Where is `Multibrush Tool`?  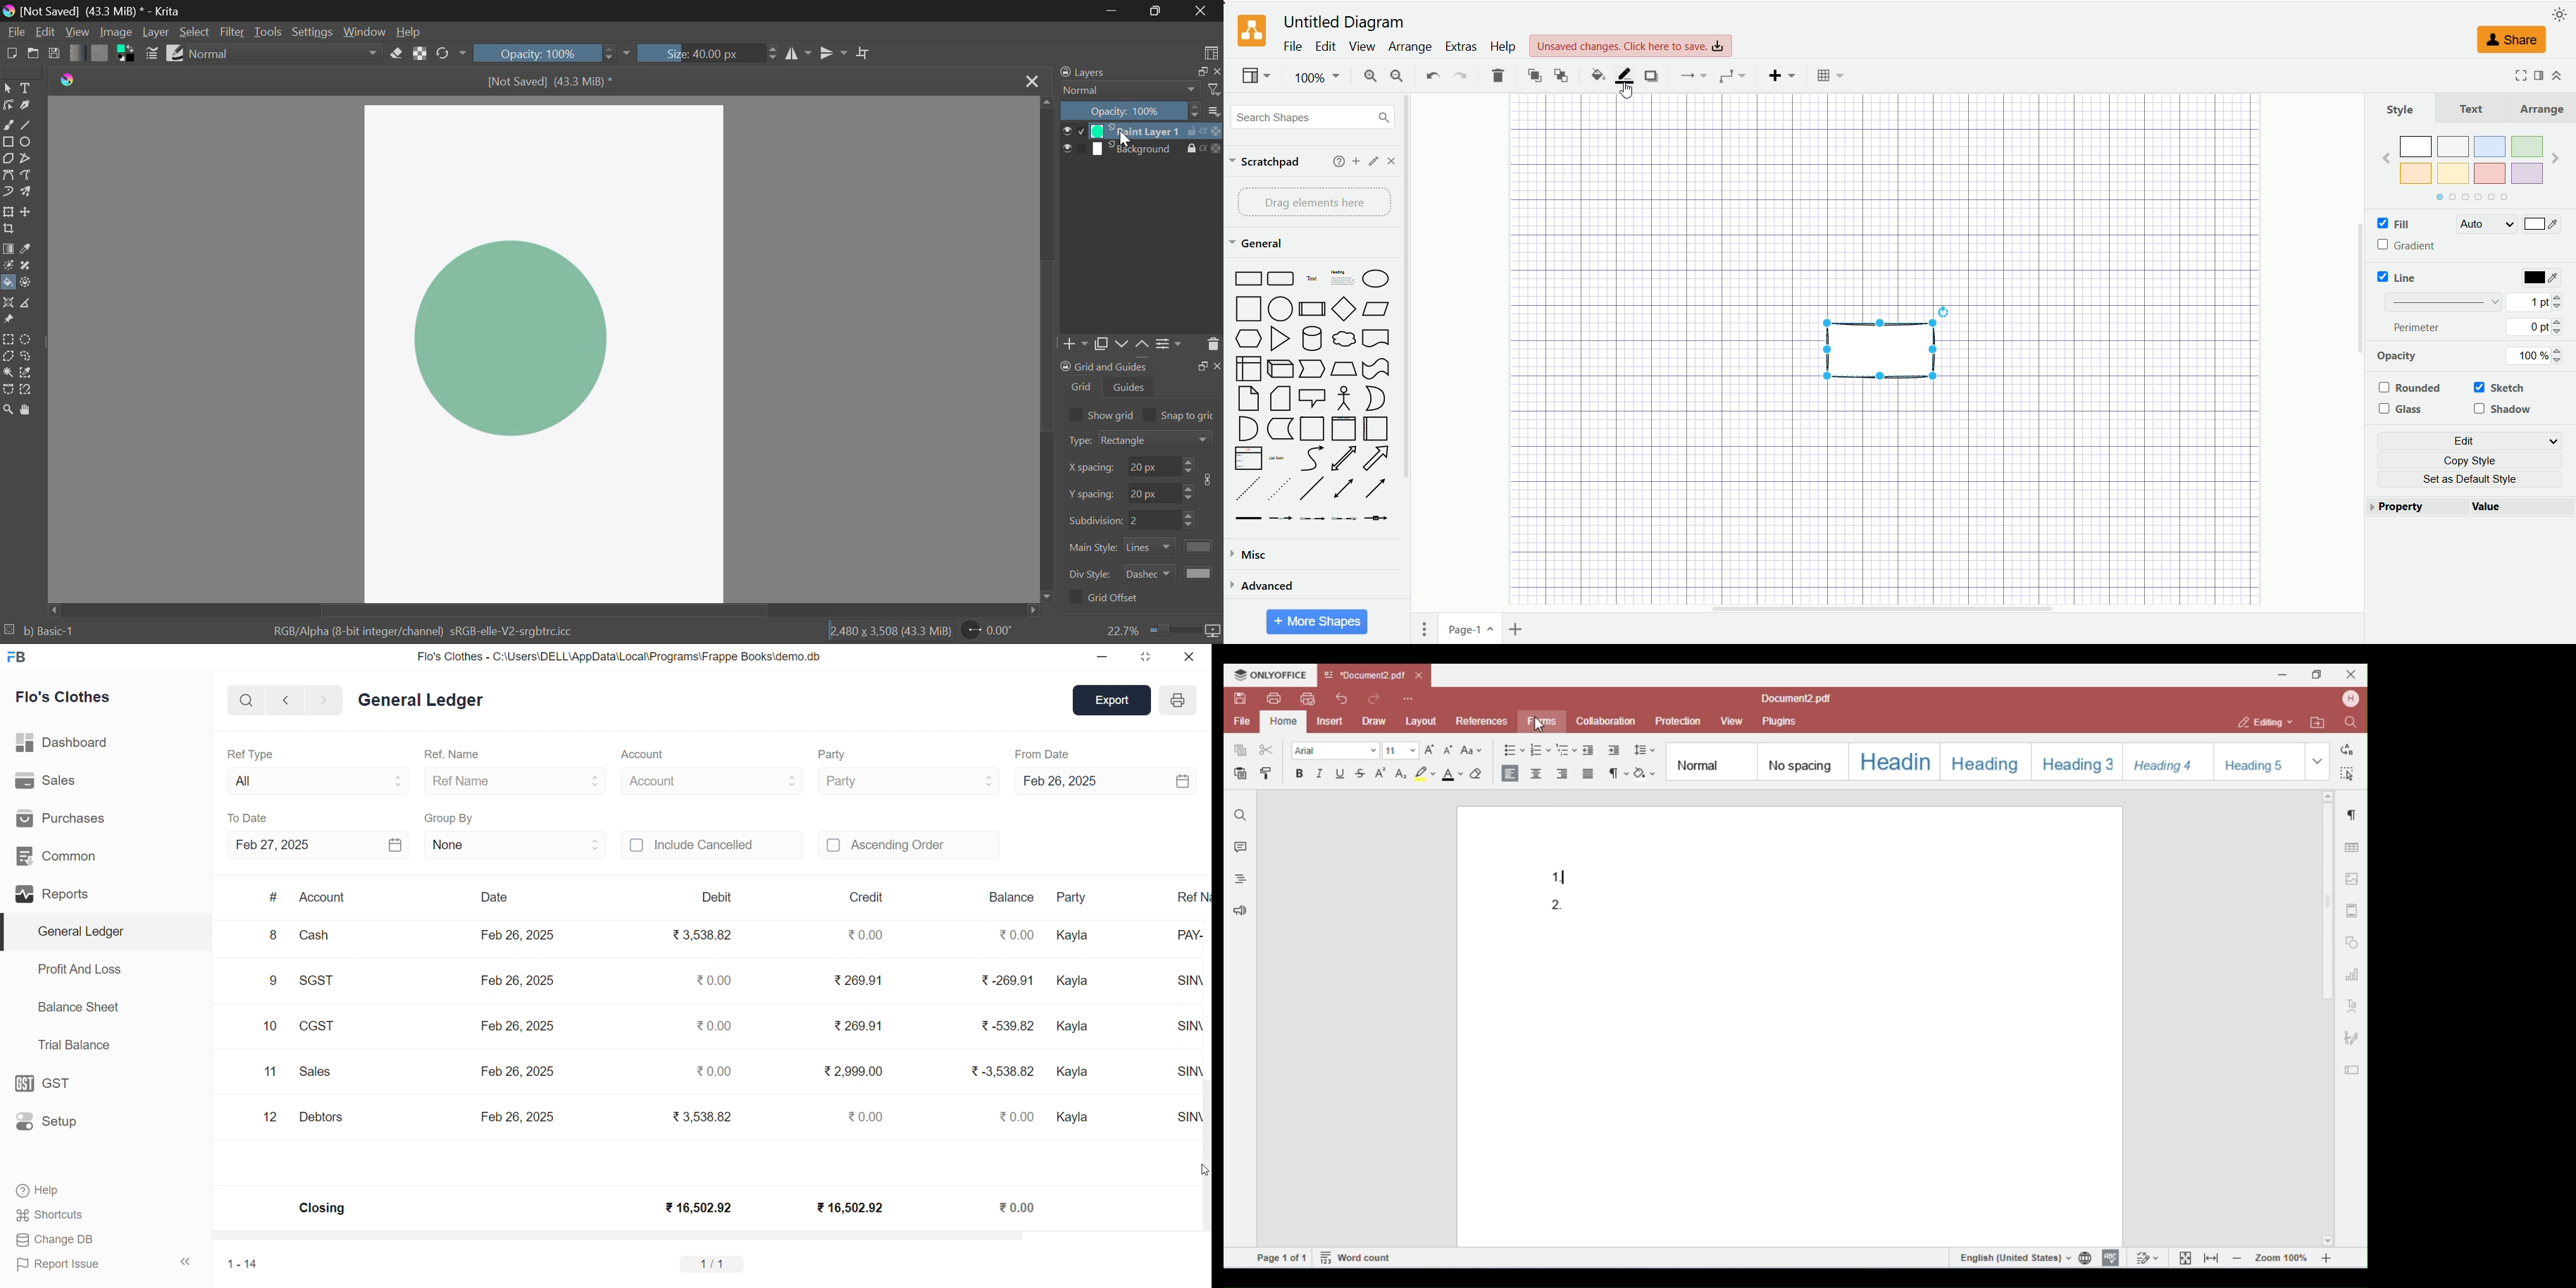
Multibrush Tool is located at coordinates (28, 193).